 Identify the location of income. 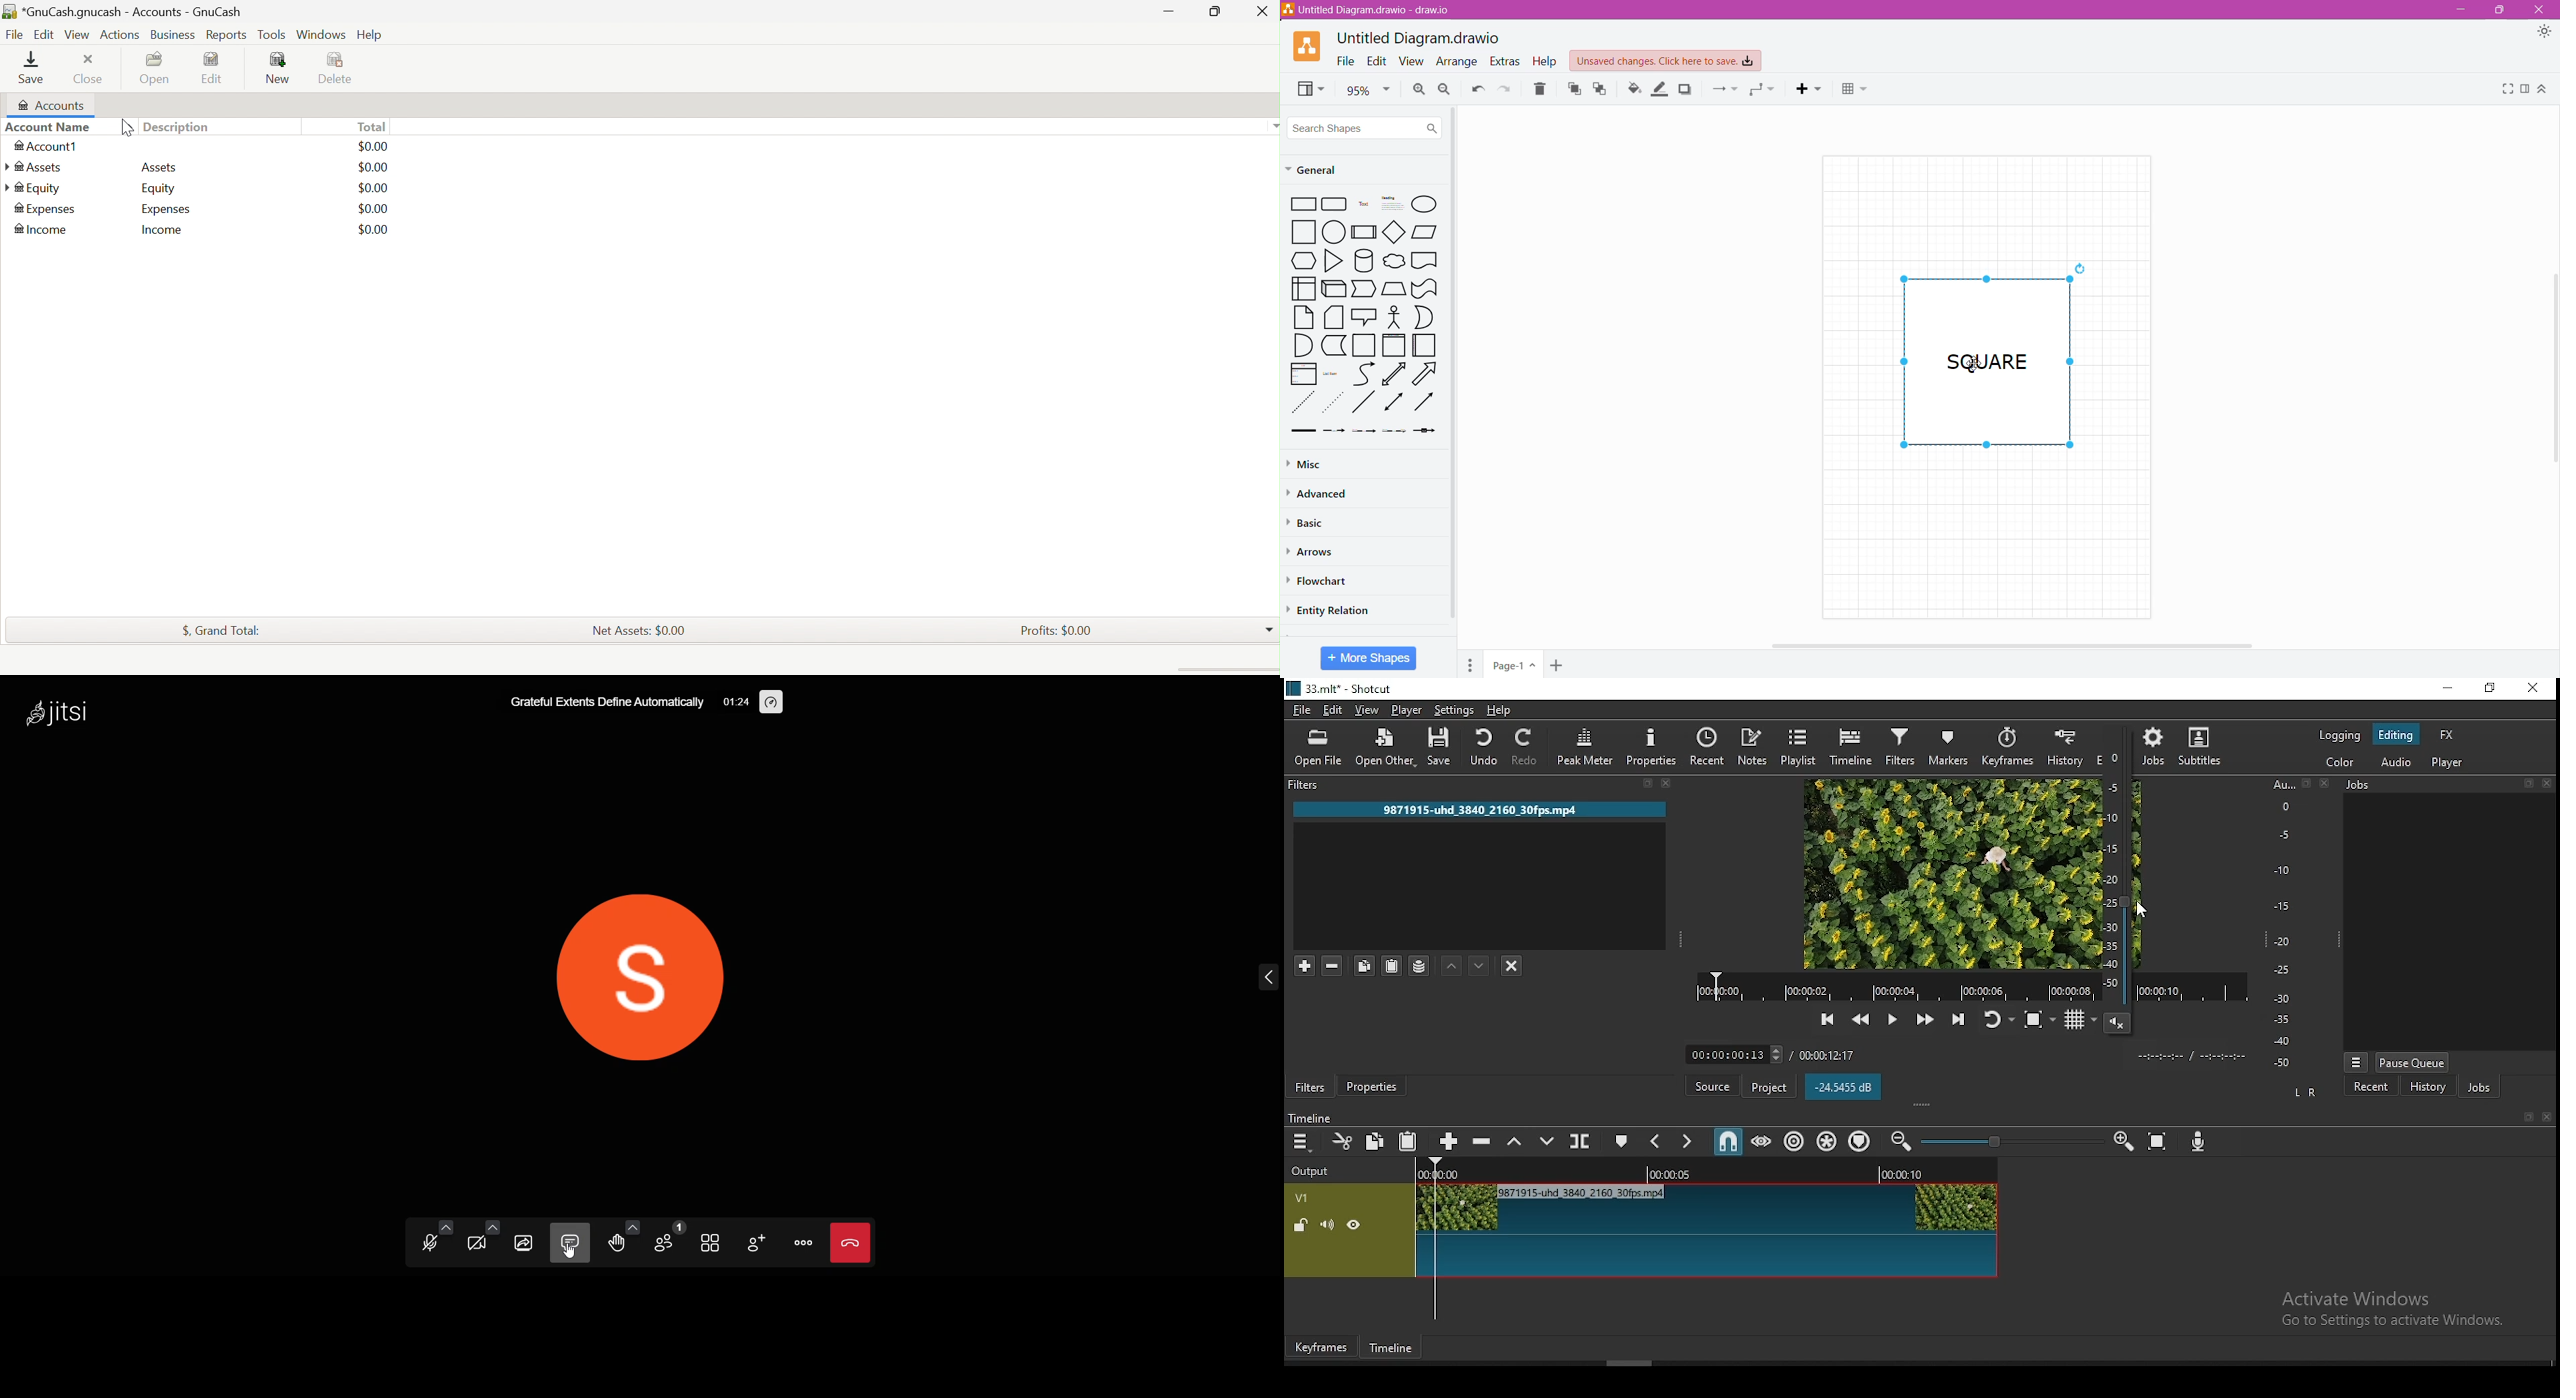
(39, 229).